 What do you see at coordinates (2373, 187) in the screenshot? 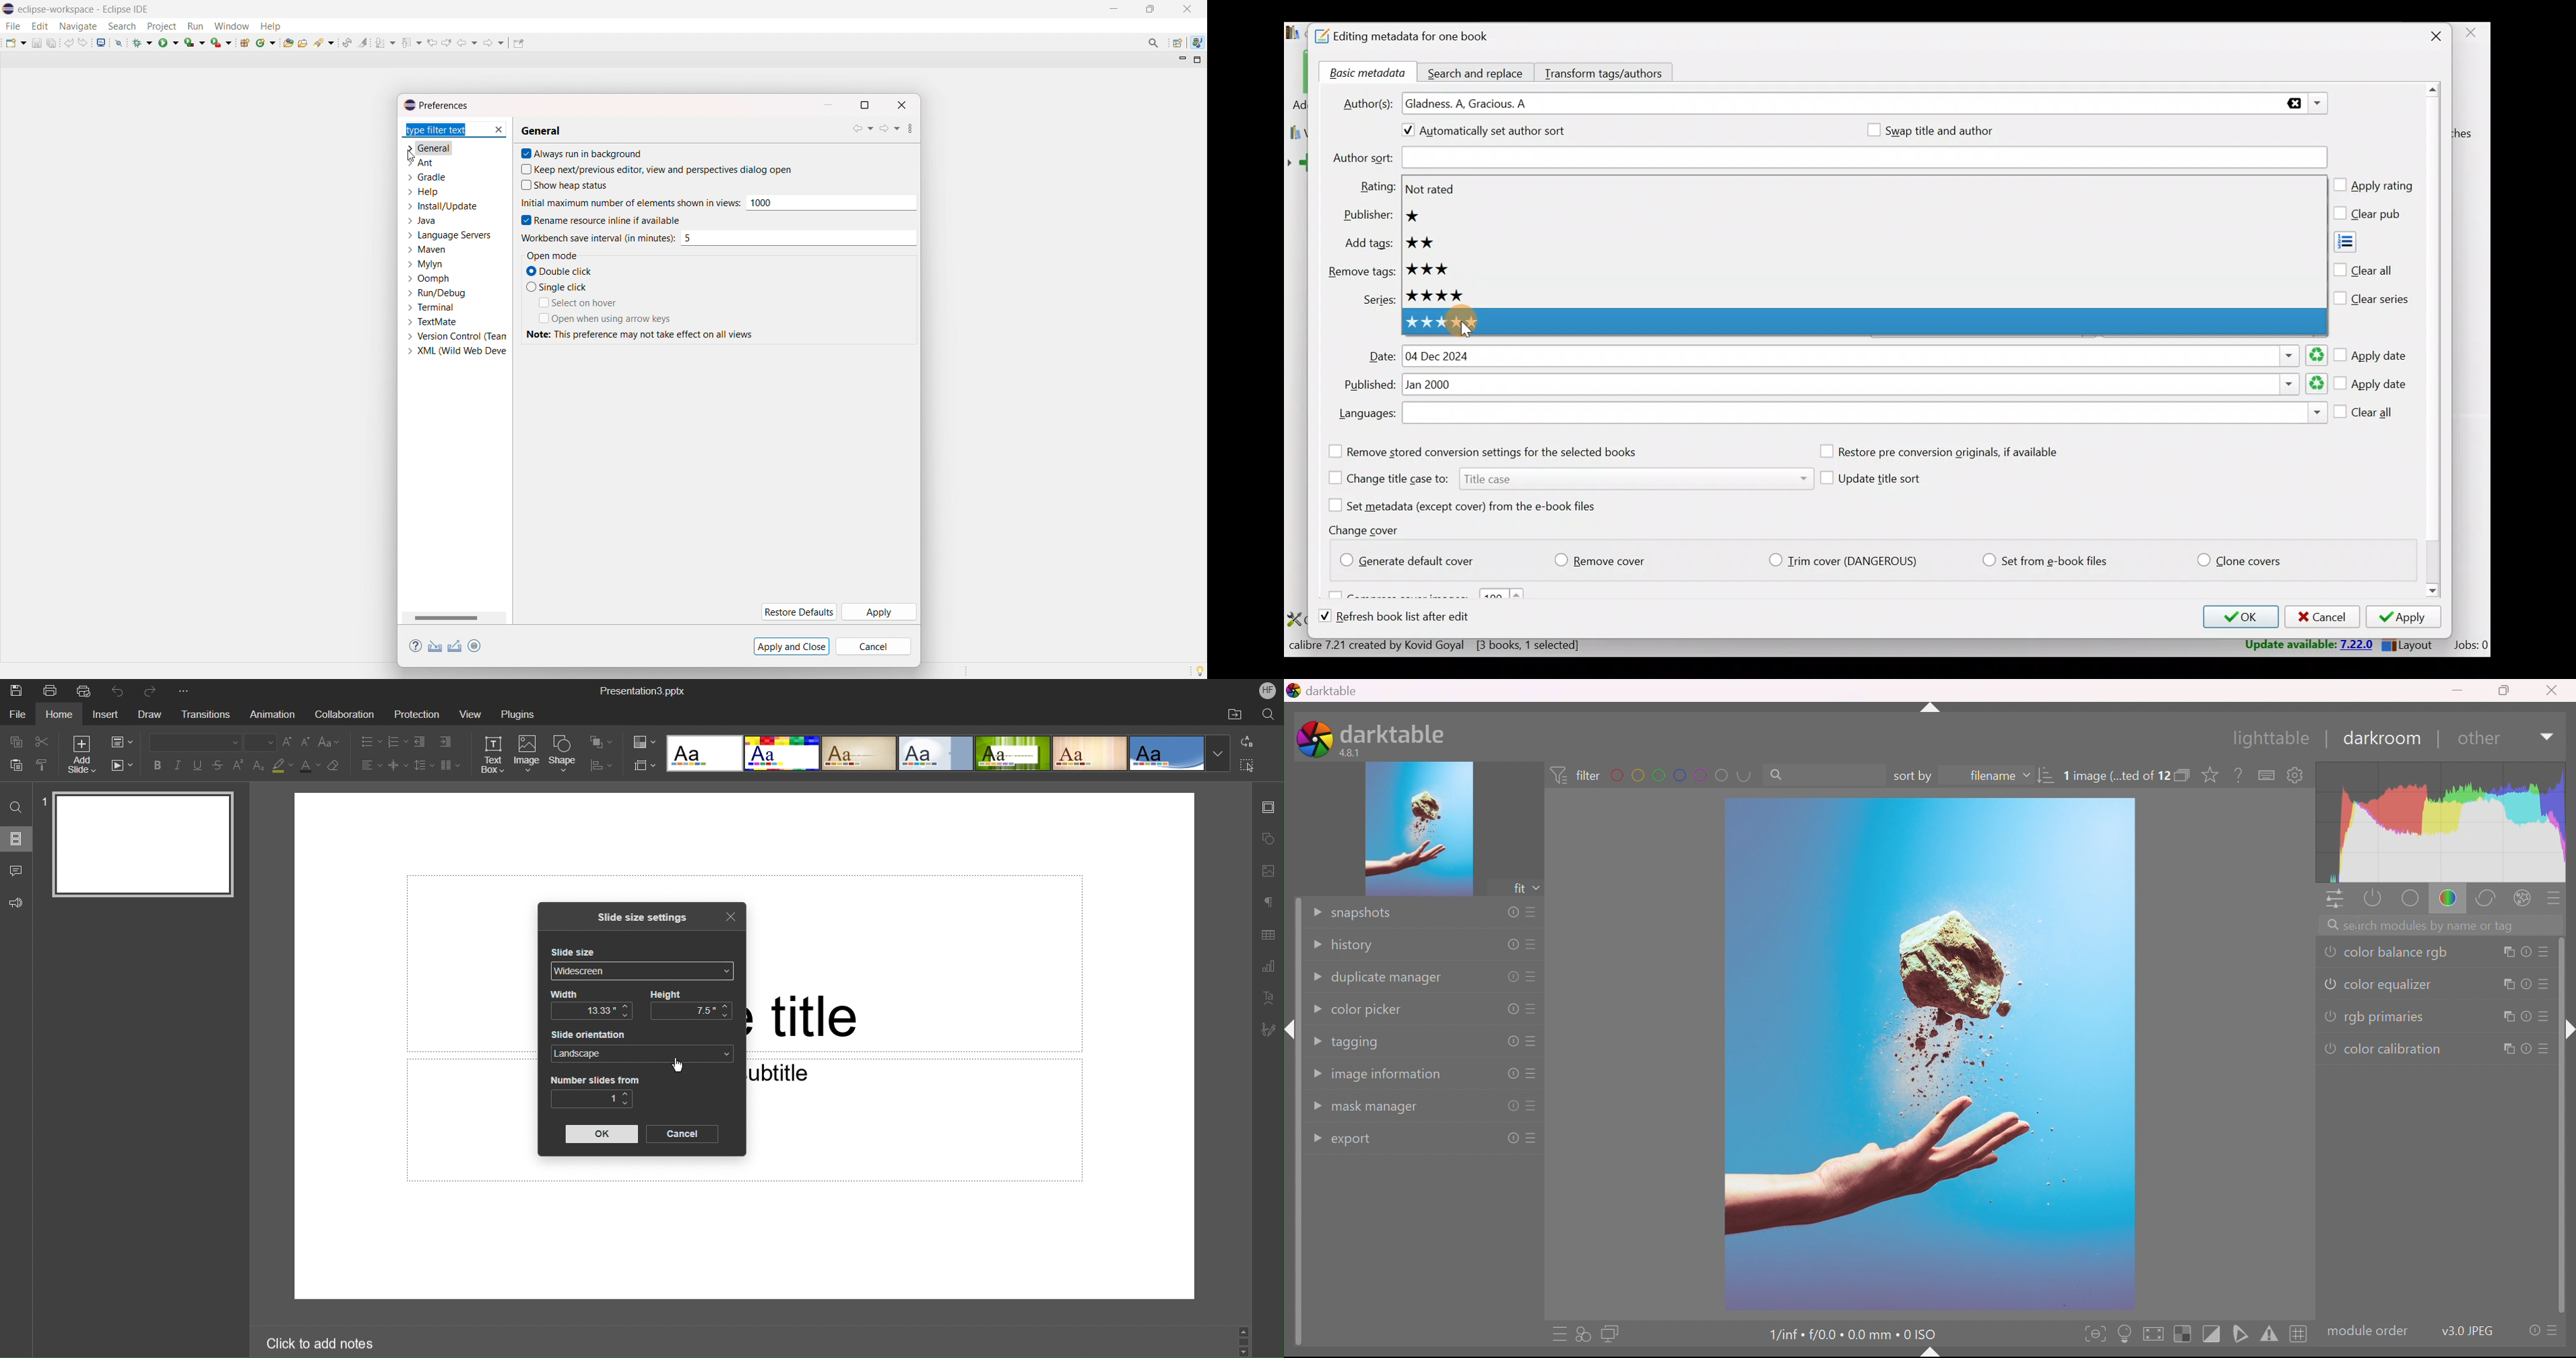
I see `Apply rating` at bounding box center [2373, 187].